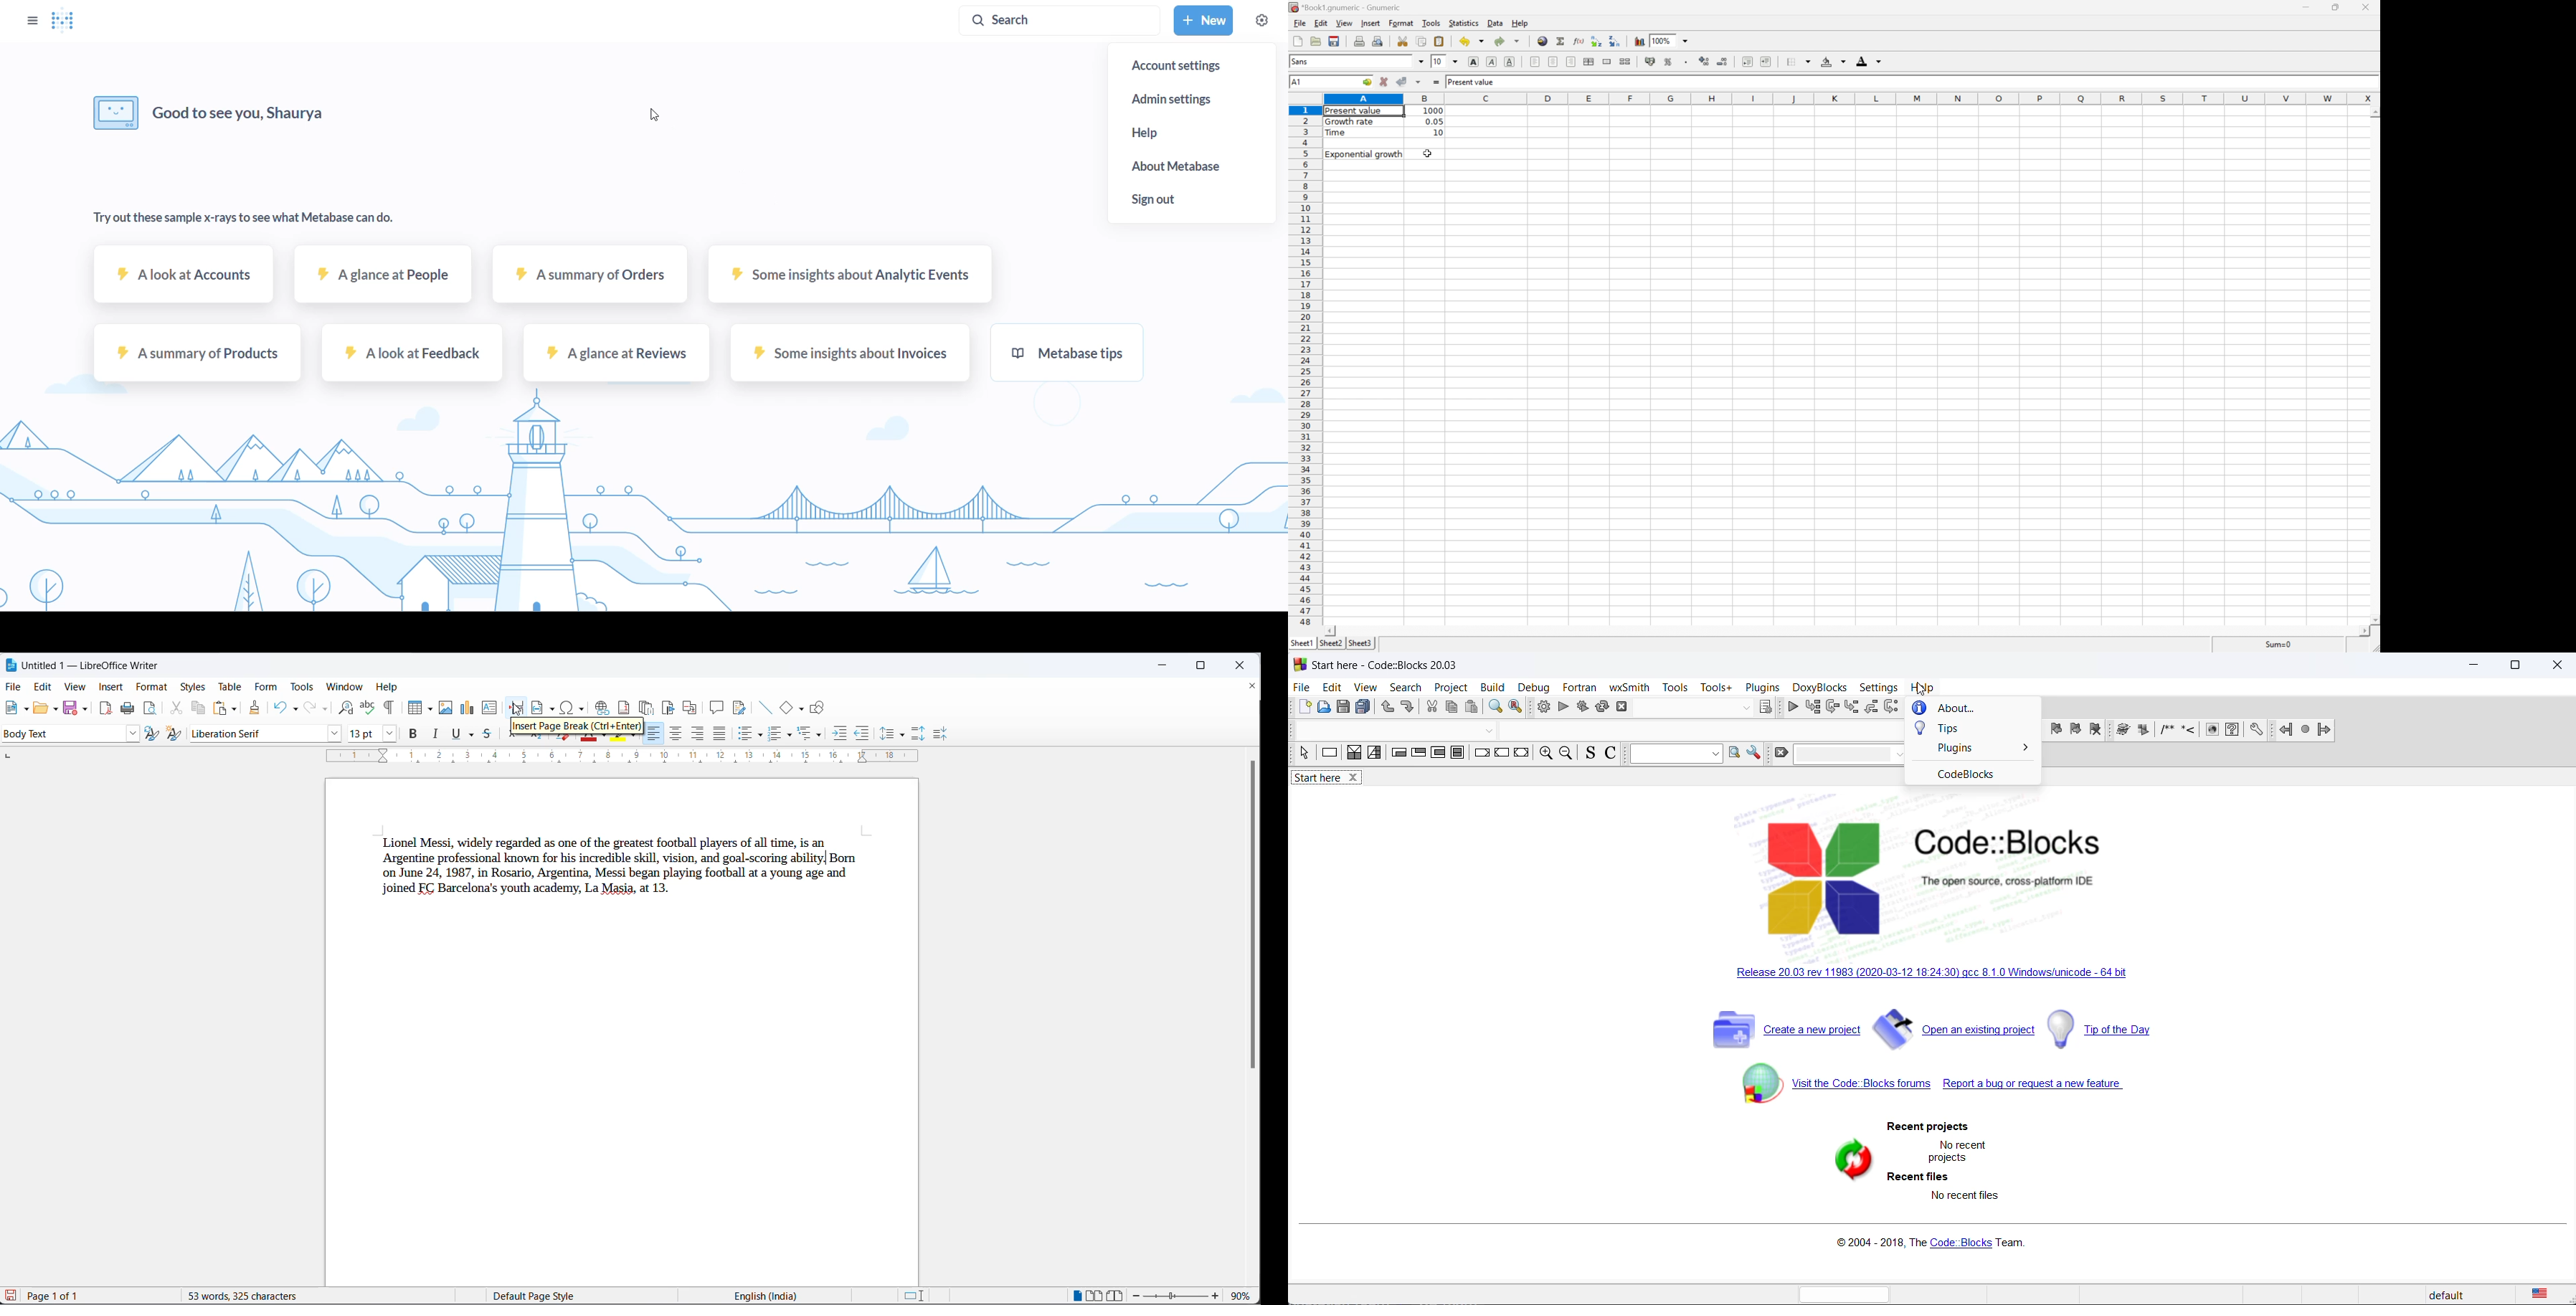 This screenshot has height=1316, width=2576. What do you see at coordinates (1916, 1177) in the screenshot?
I see `recent files` at bounding box center [1916, 1177].